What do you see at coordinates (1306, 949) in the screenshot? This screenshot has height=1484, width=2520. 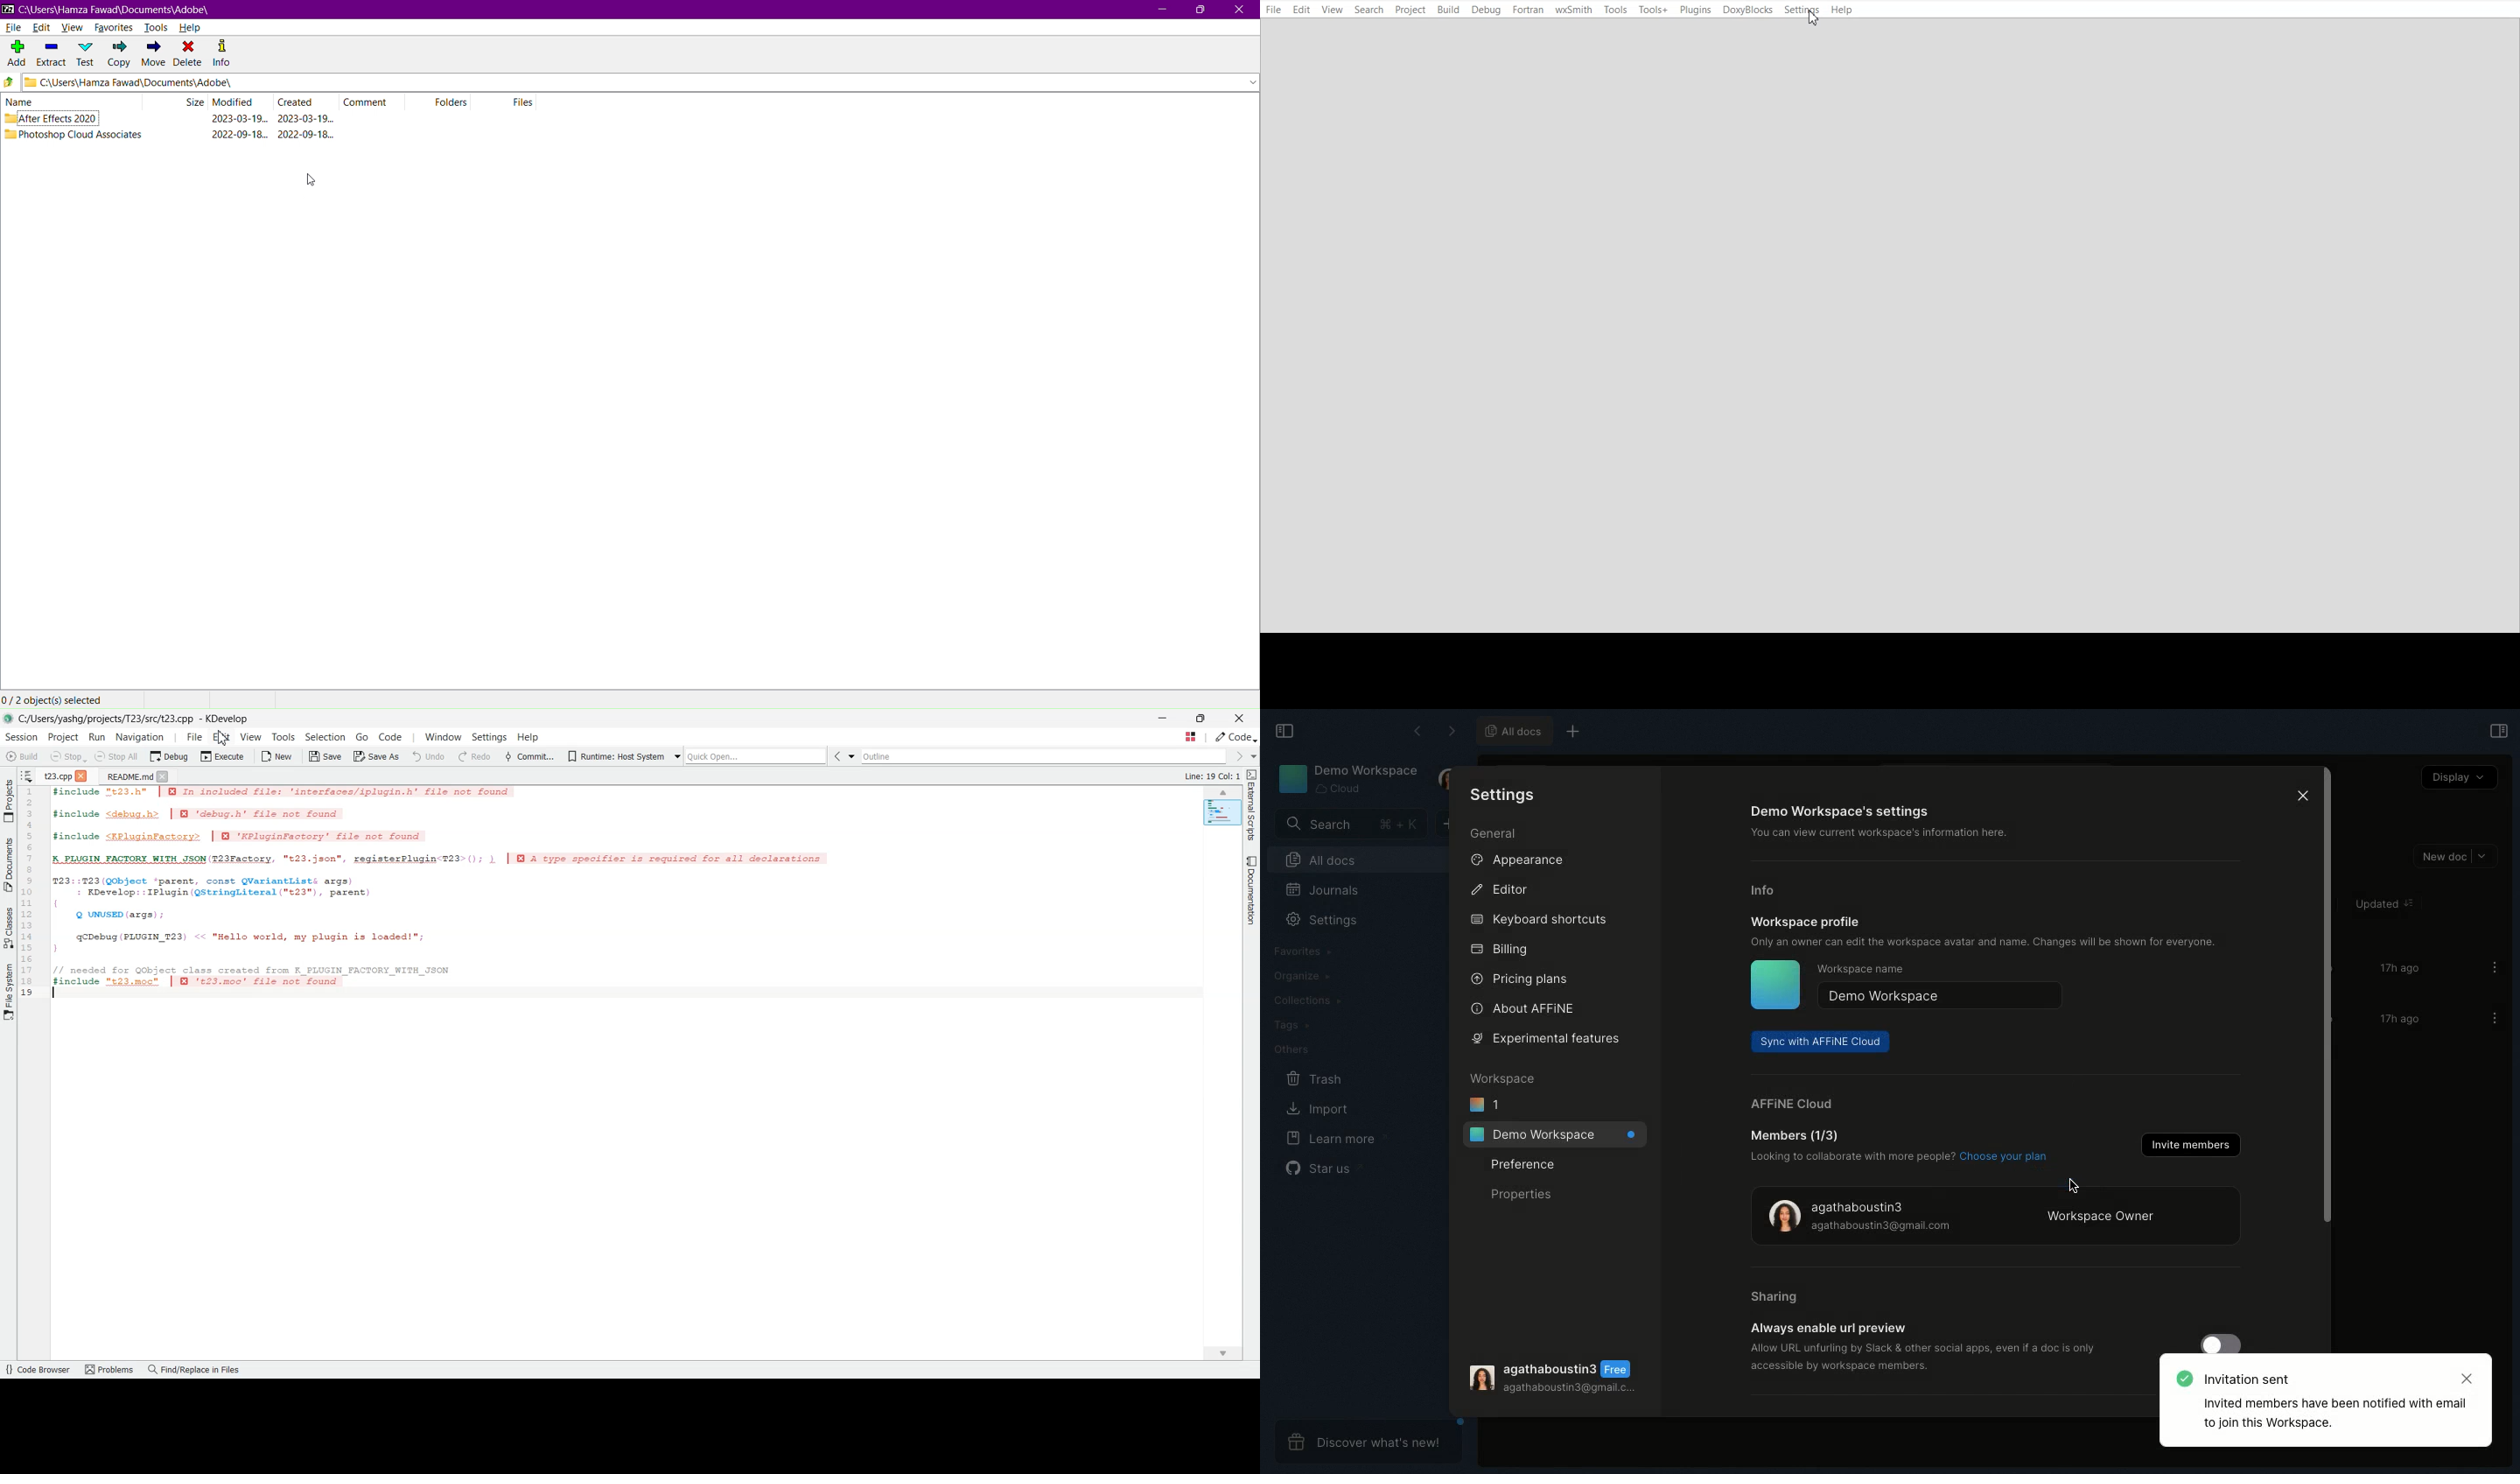 I see `Favorites` at bounding box center [1306, 949].